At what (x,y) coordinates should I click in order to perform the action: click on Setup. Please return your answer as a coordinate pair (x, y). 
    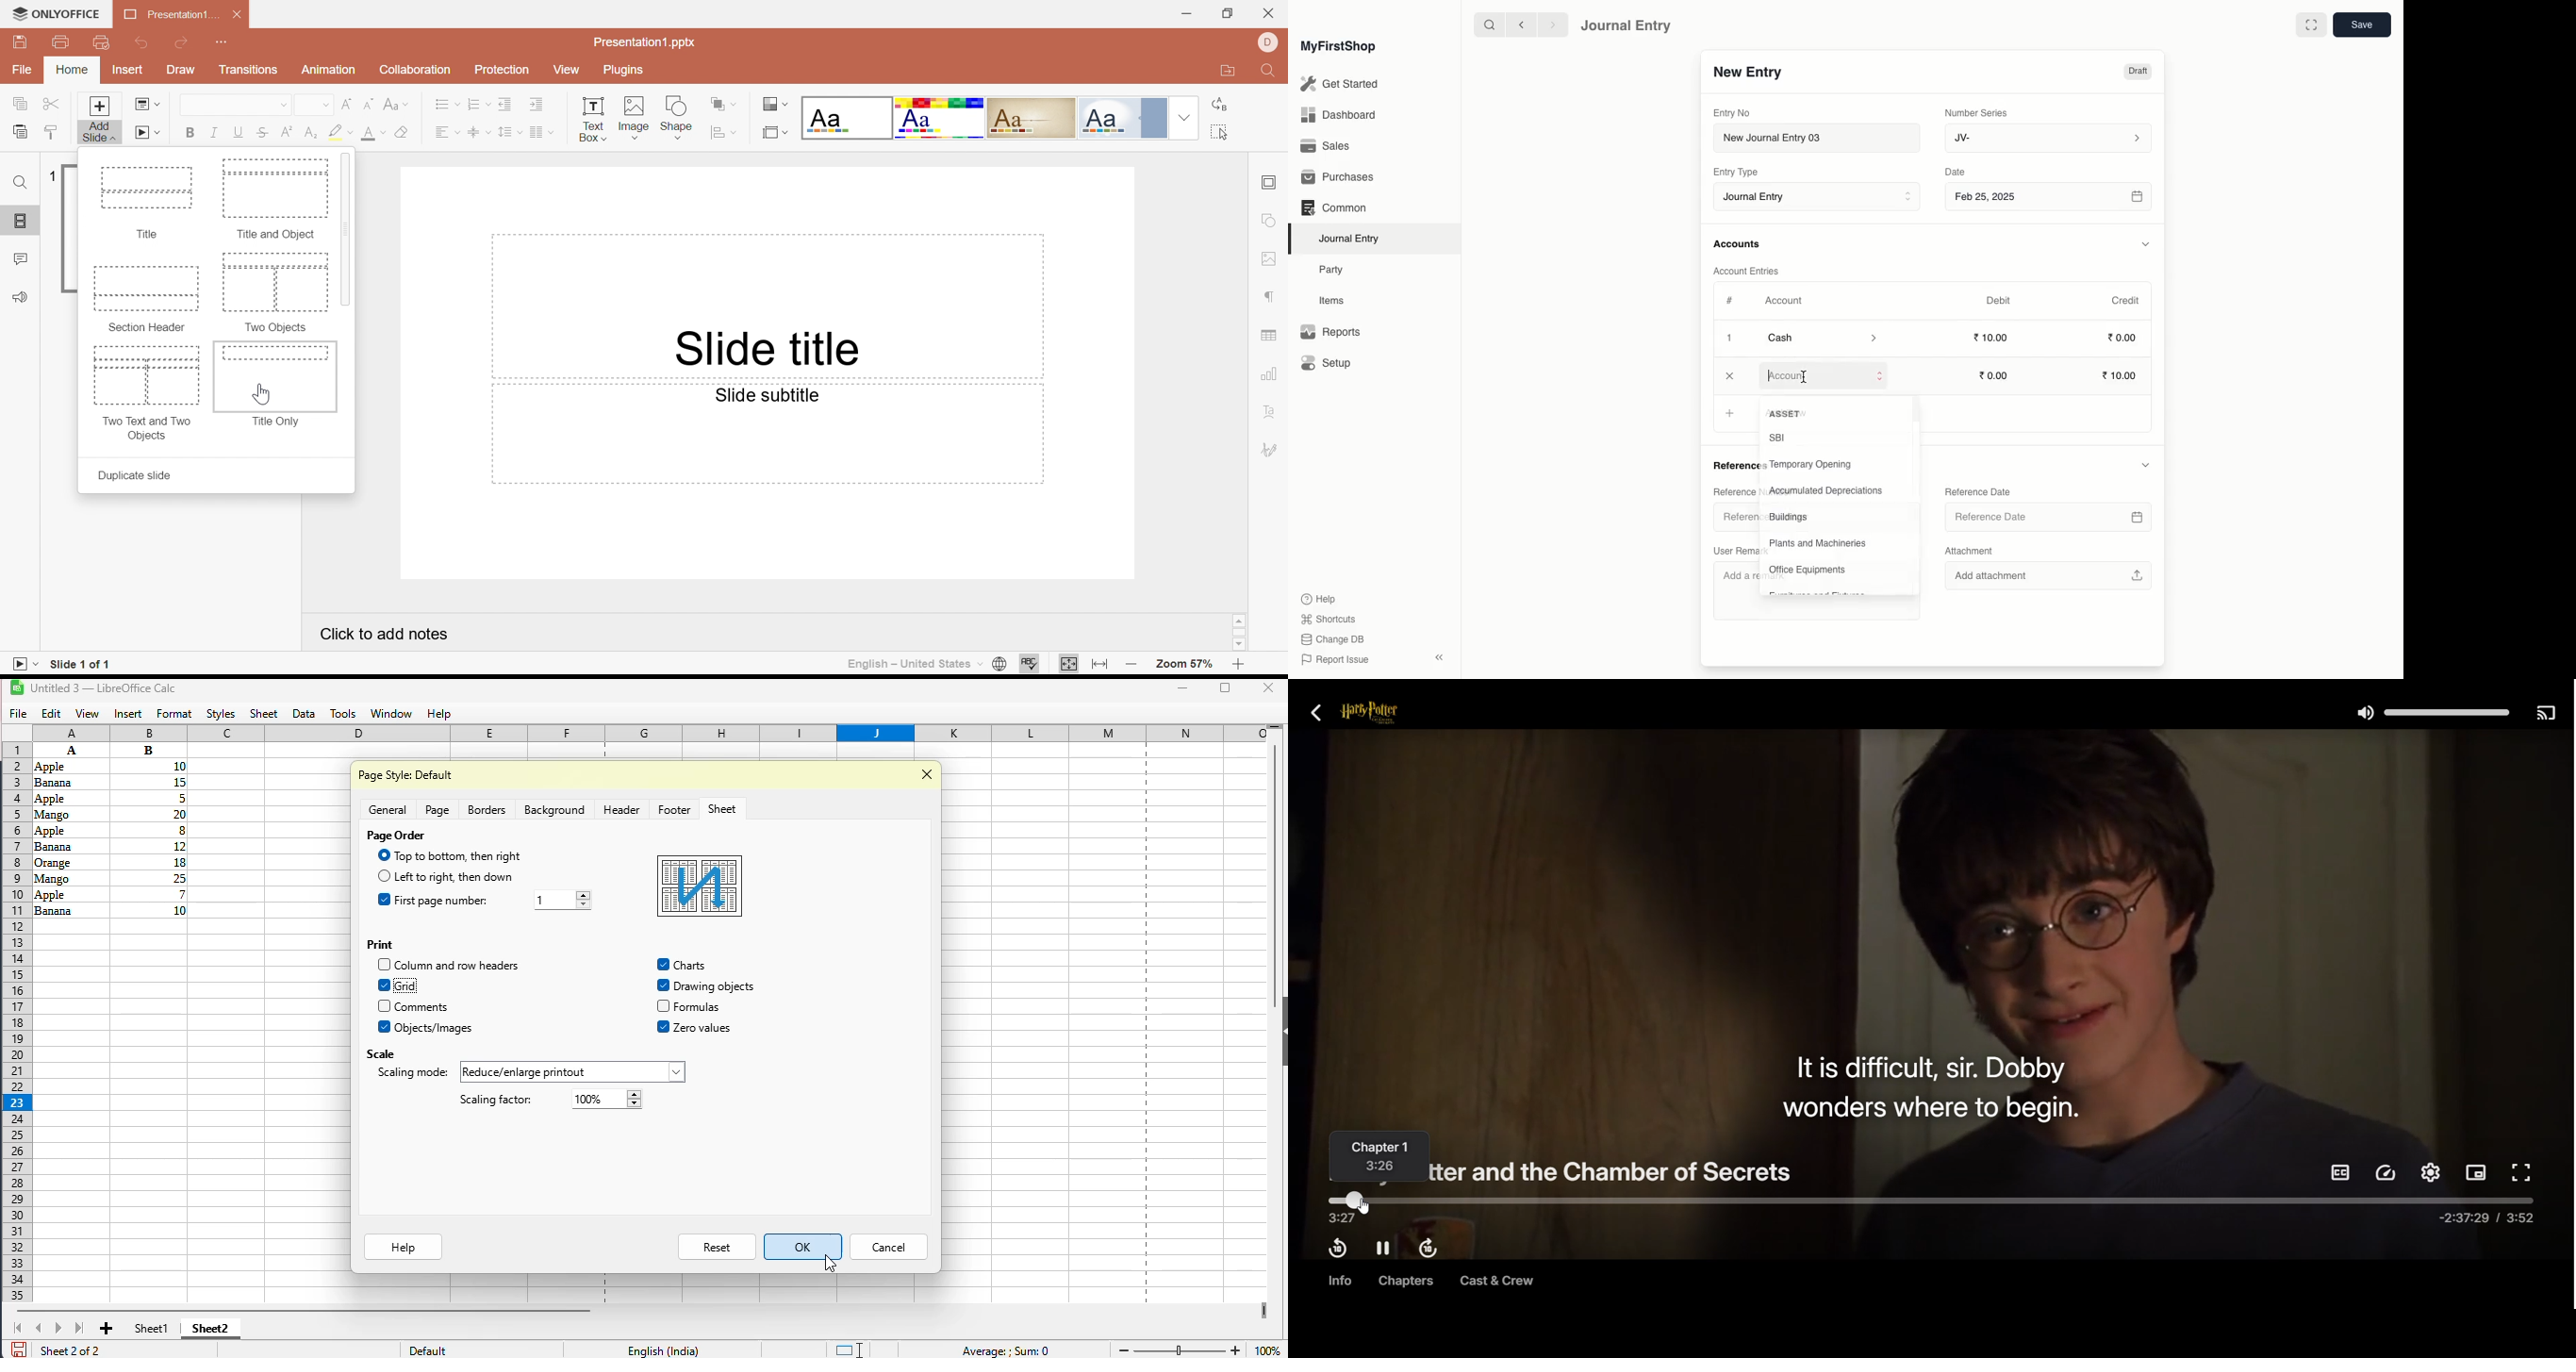
    Looking at the image, I should click on (1328, 364).